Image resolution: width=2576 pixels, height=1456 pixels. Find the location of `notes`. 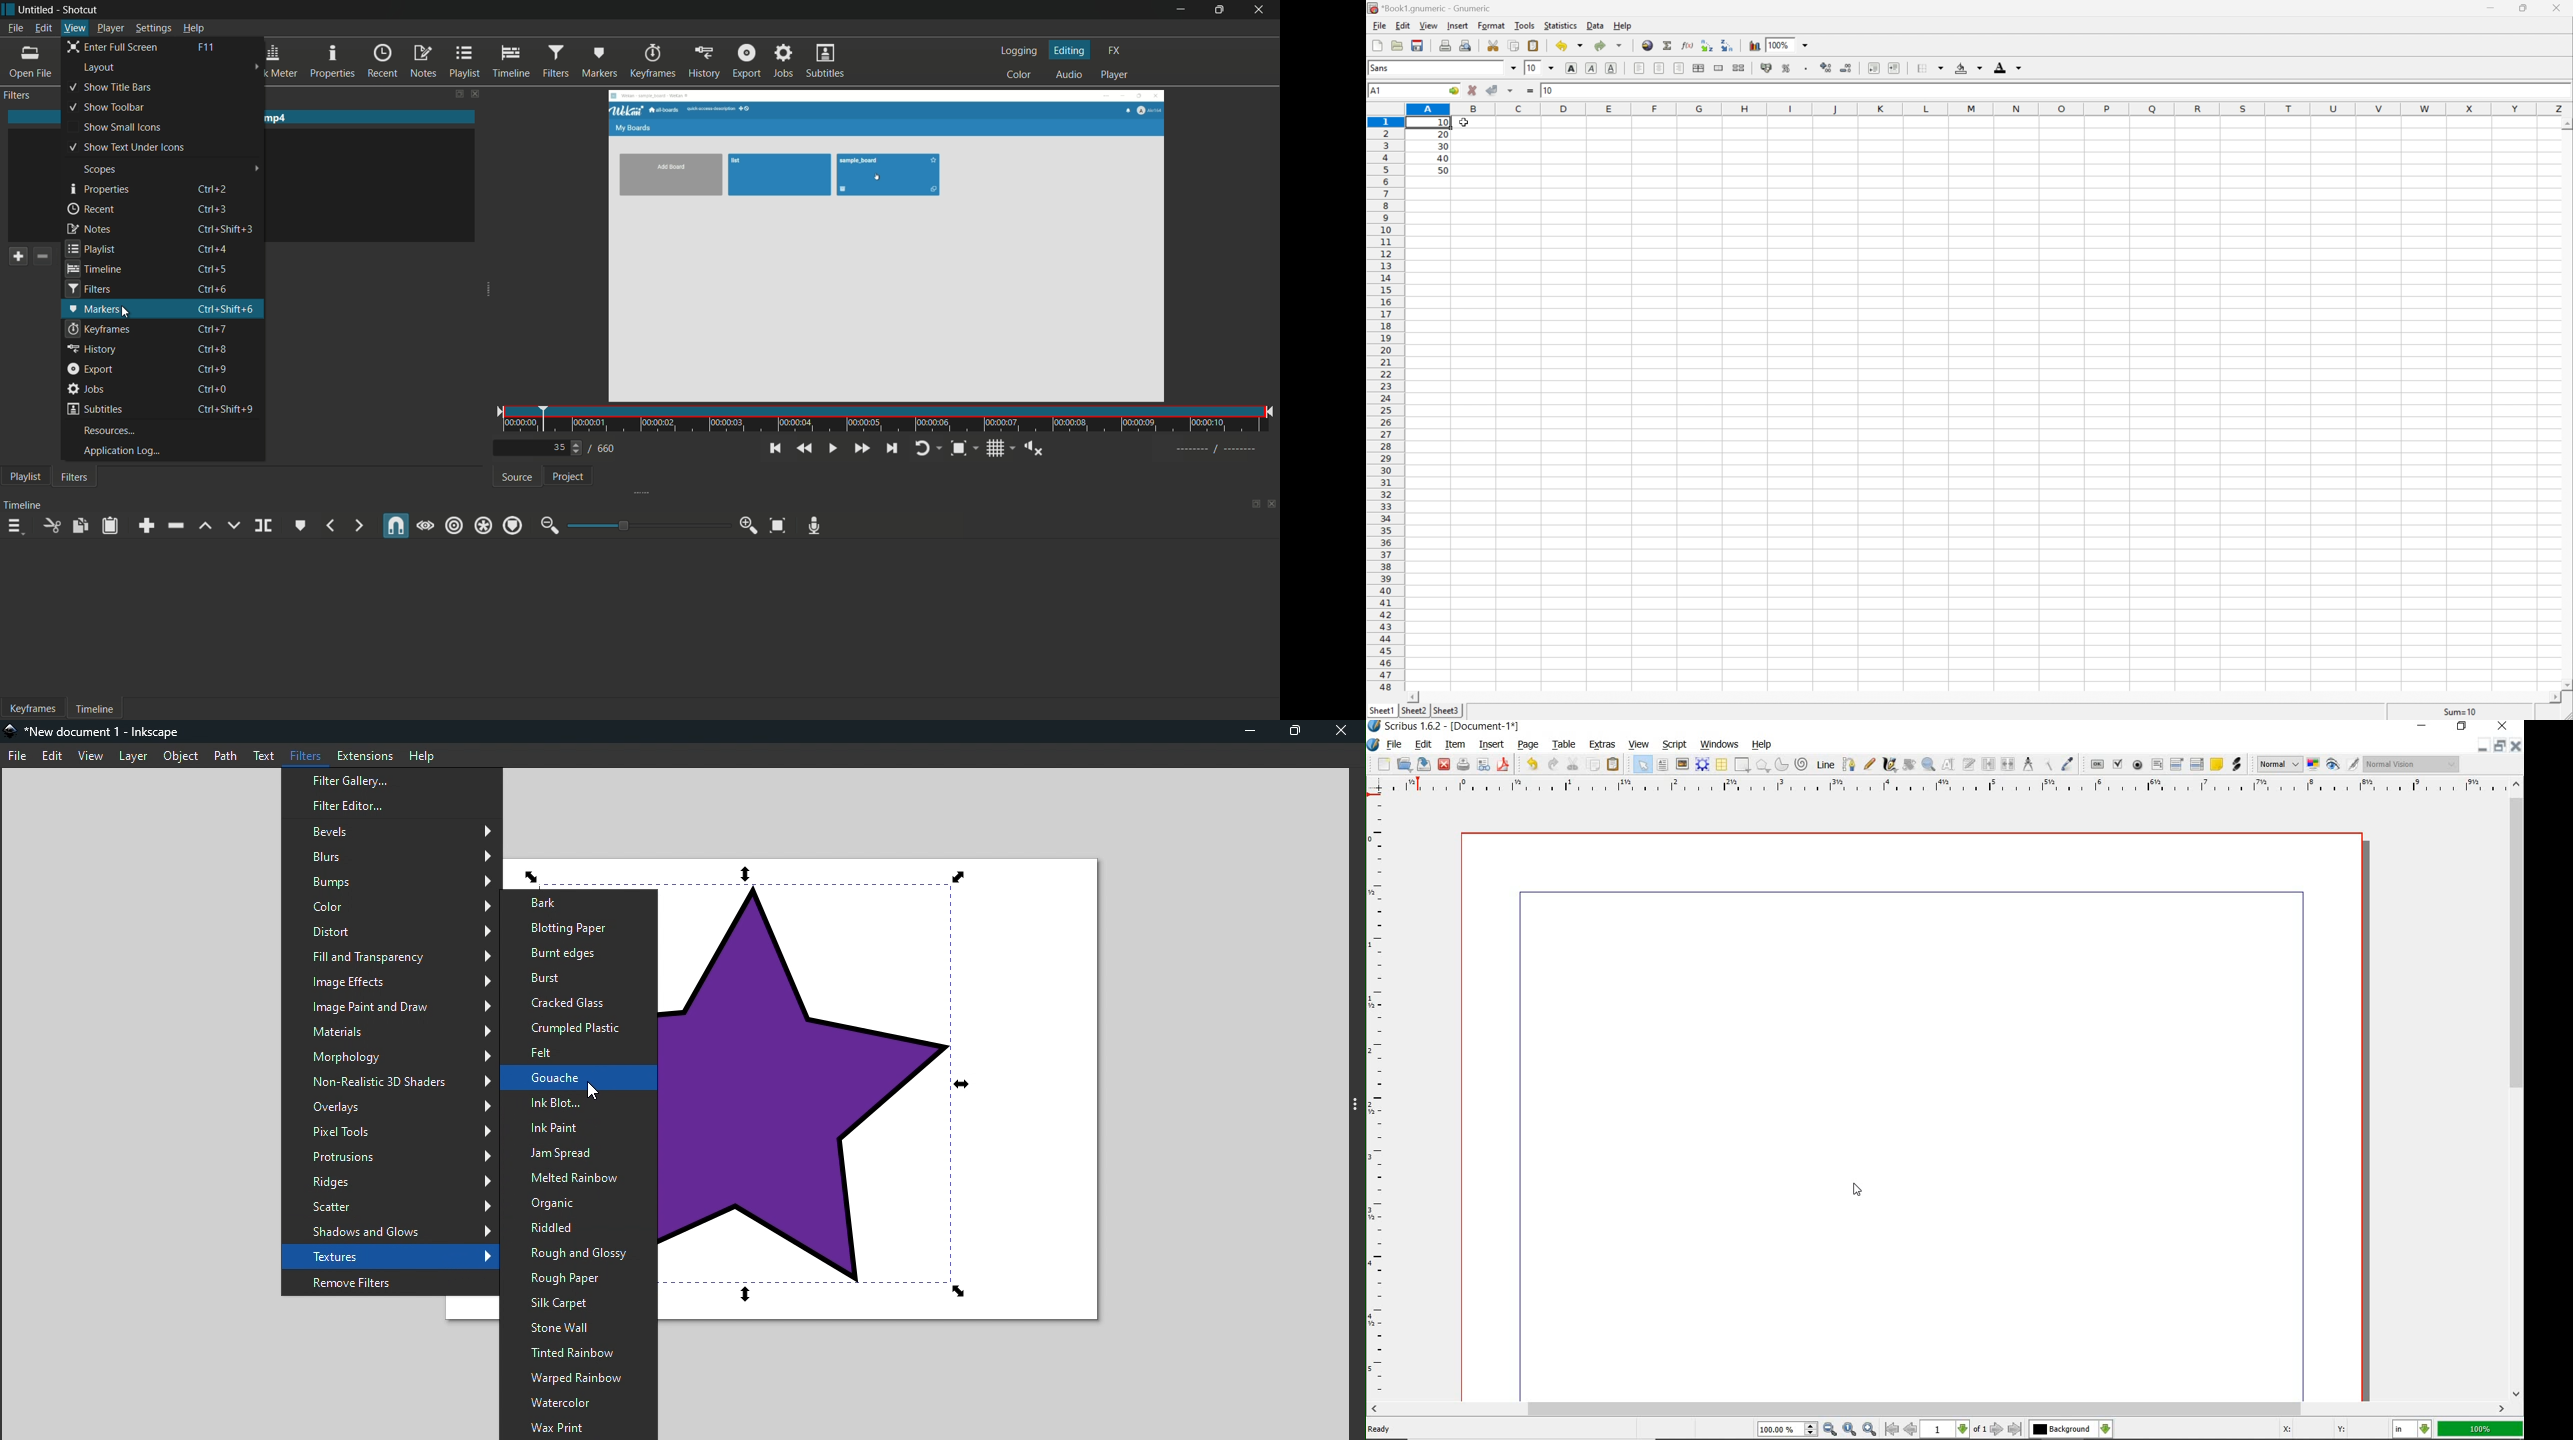

notes is located at coordinates (423, 63).